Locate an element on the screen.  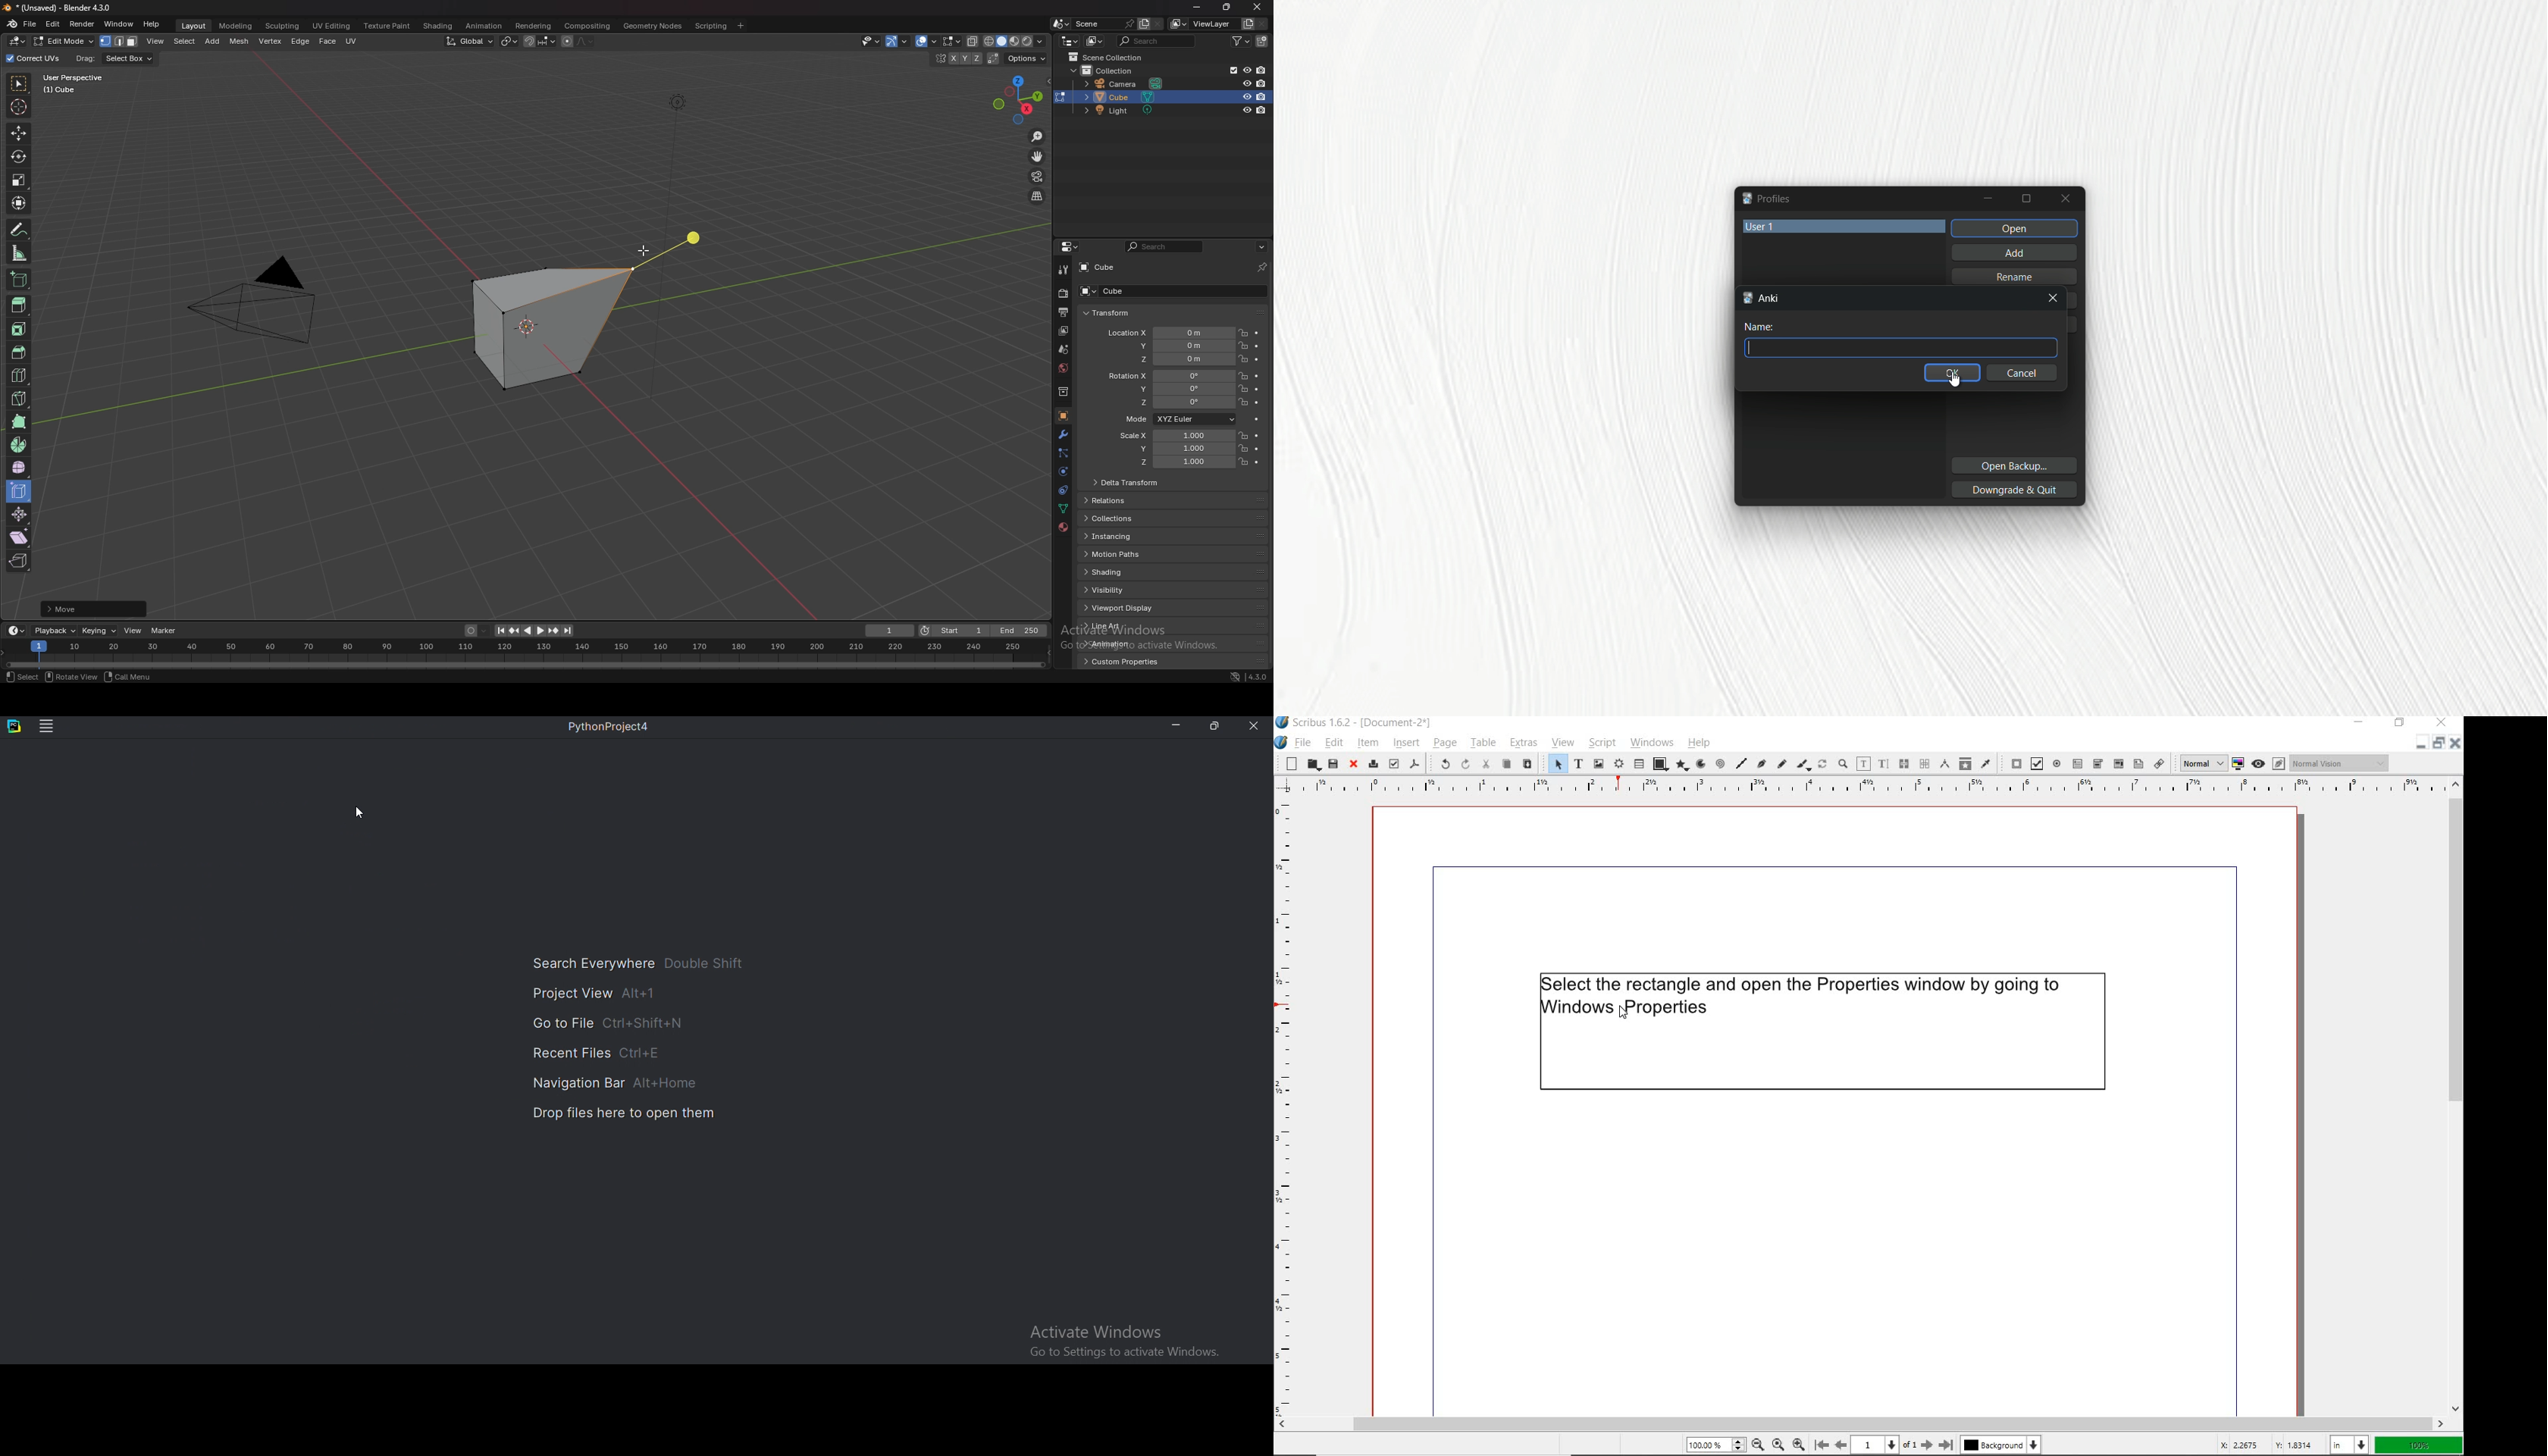
save is located at coordinates (1332, 764).